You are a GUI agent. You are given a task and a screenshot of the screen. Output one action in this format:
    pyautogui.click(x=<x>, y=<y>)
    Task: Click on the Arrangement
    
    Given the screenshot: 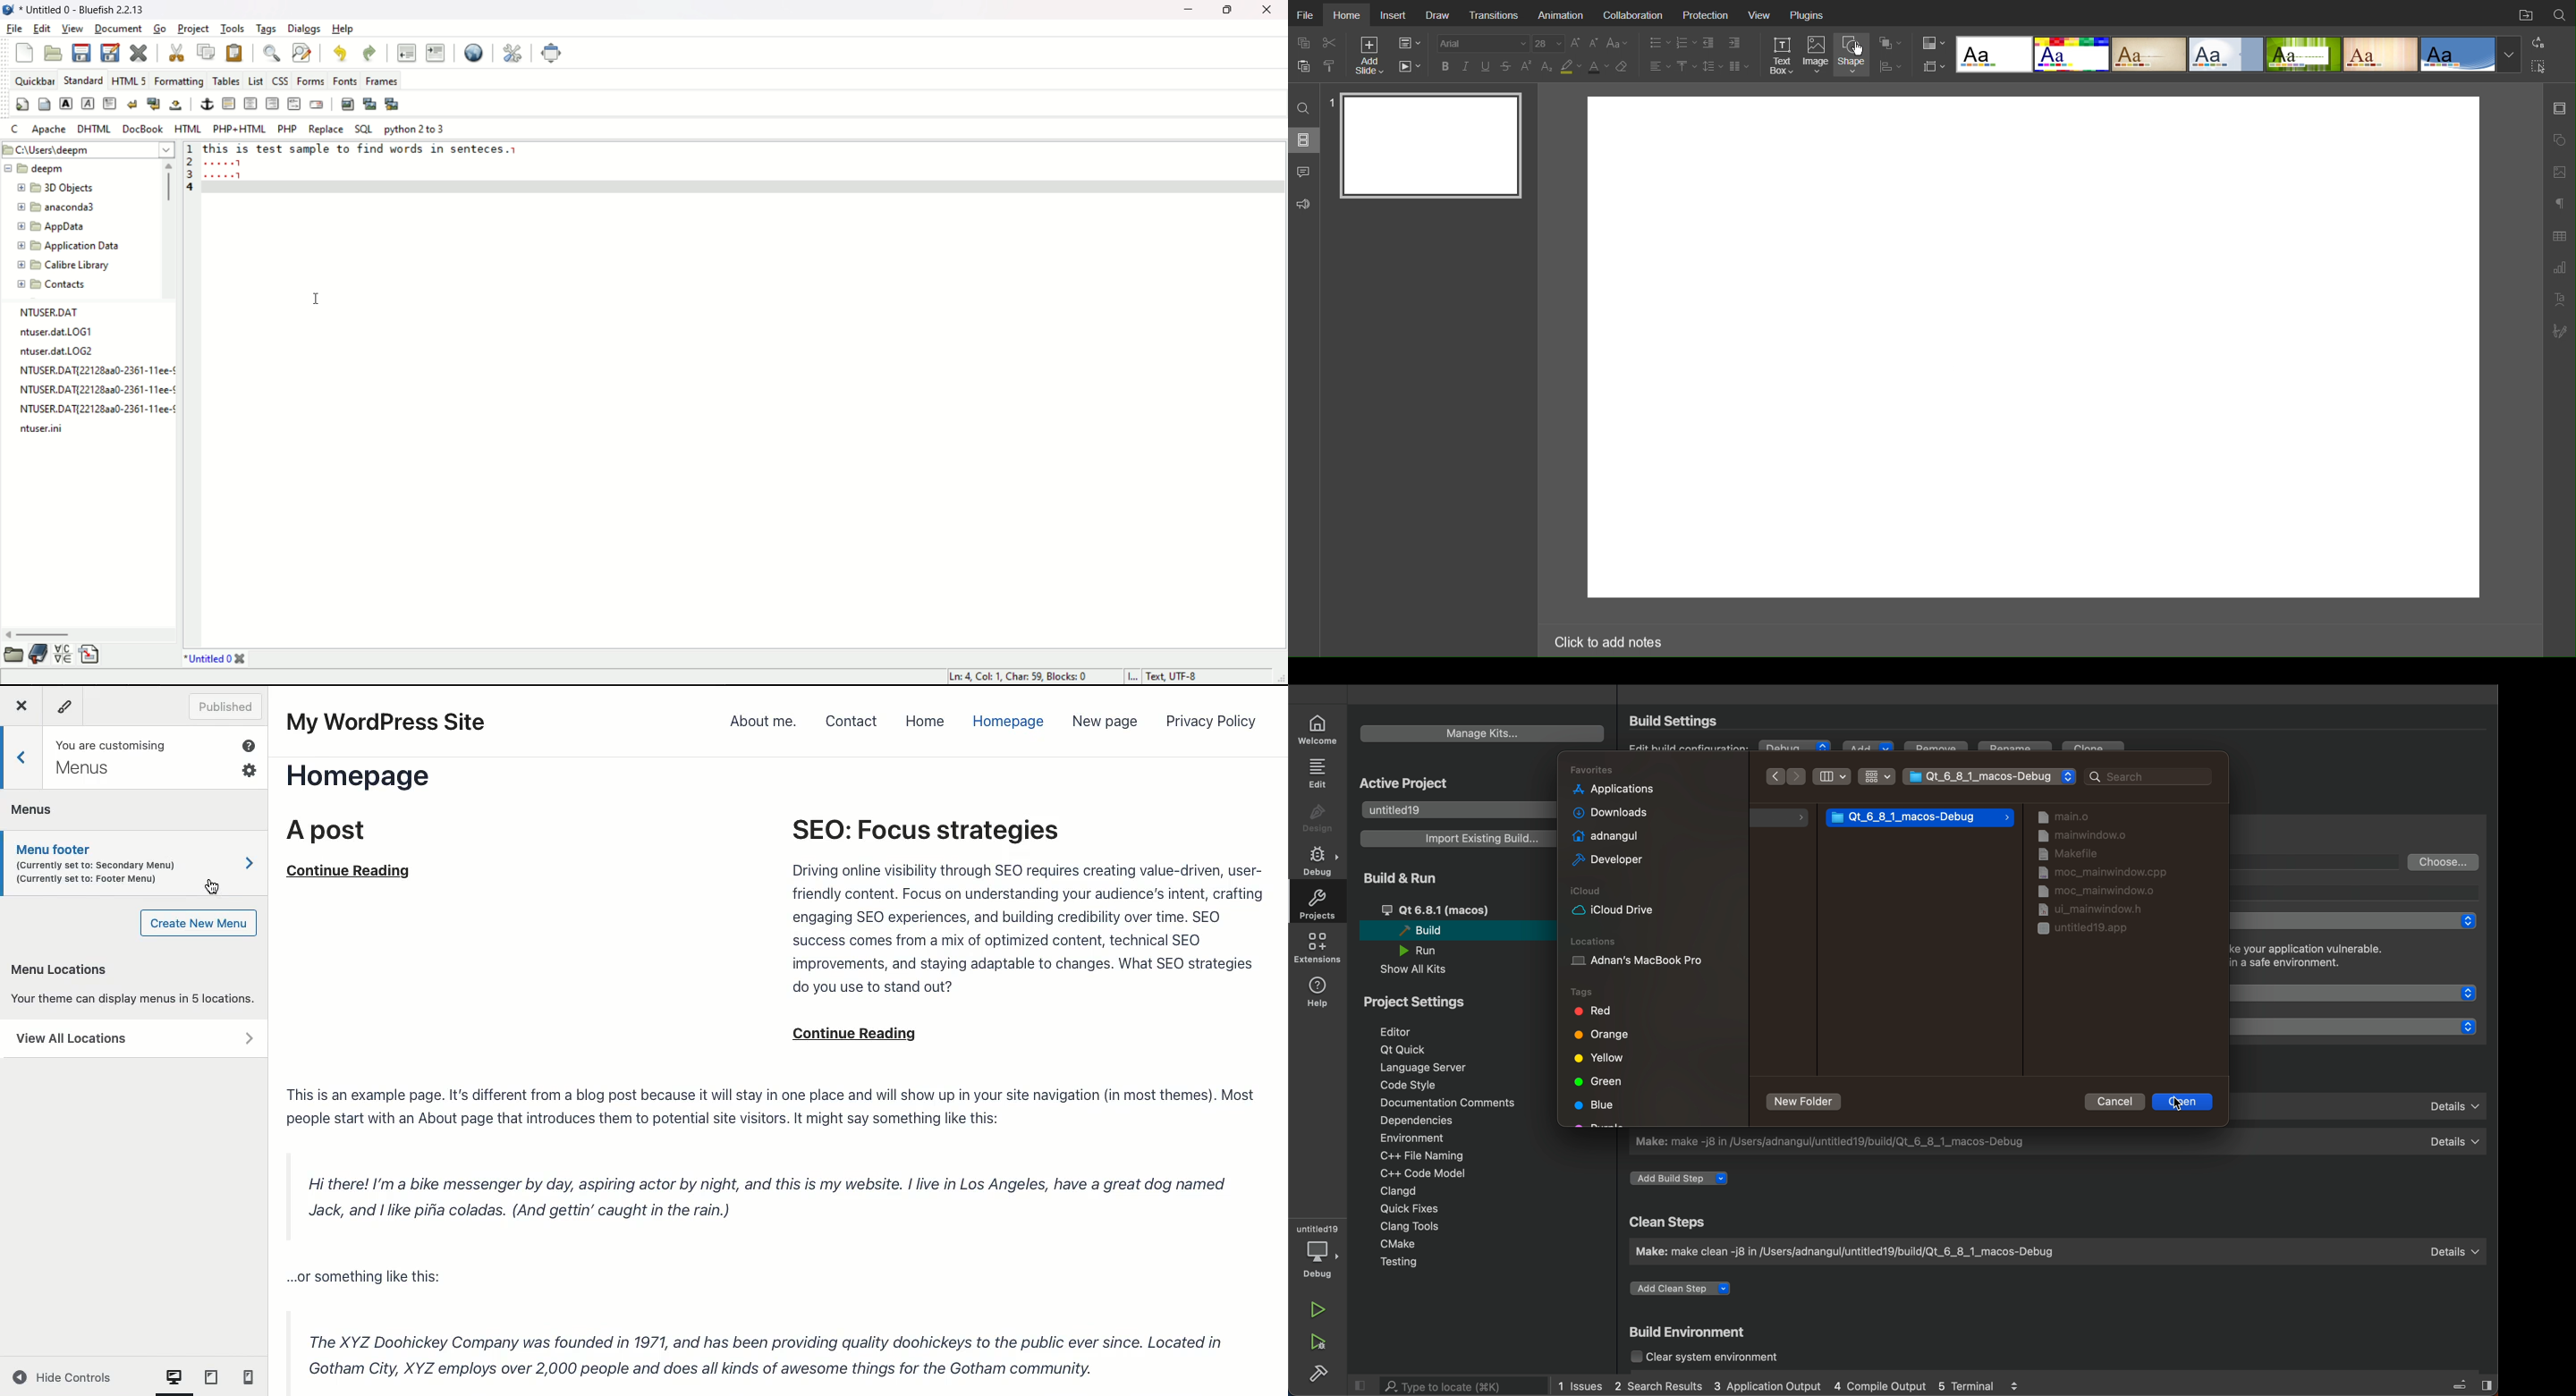 What is the action you would take?
    pyautogui.click(x=1890, y=42)
    